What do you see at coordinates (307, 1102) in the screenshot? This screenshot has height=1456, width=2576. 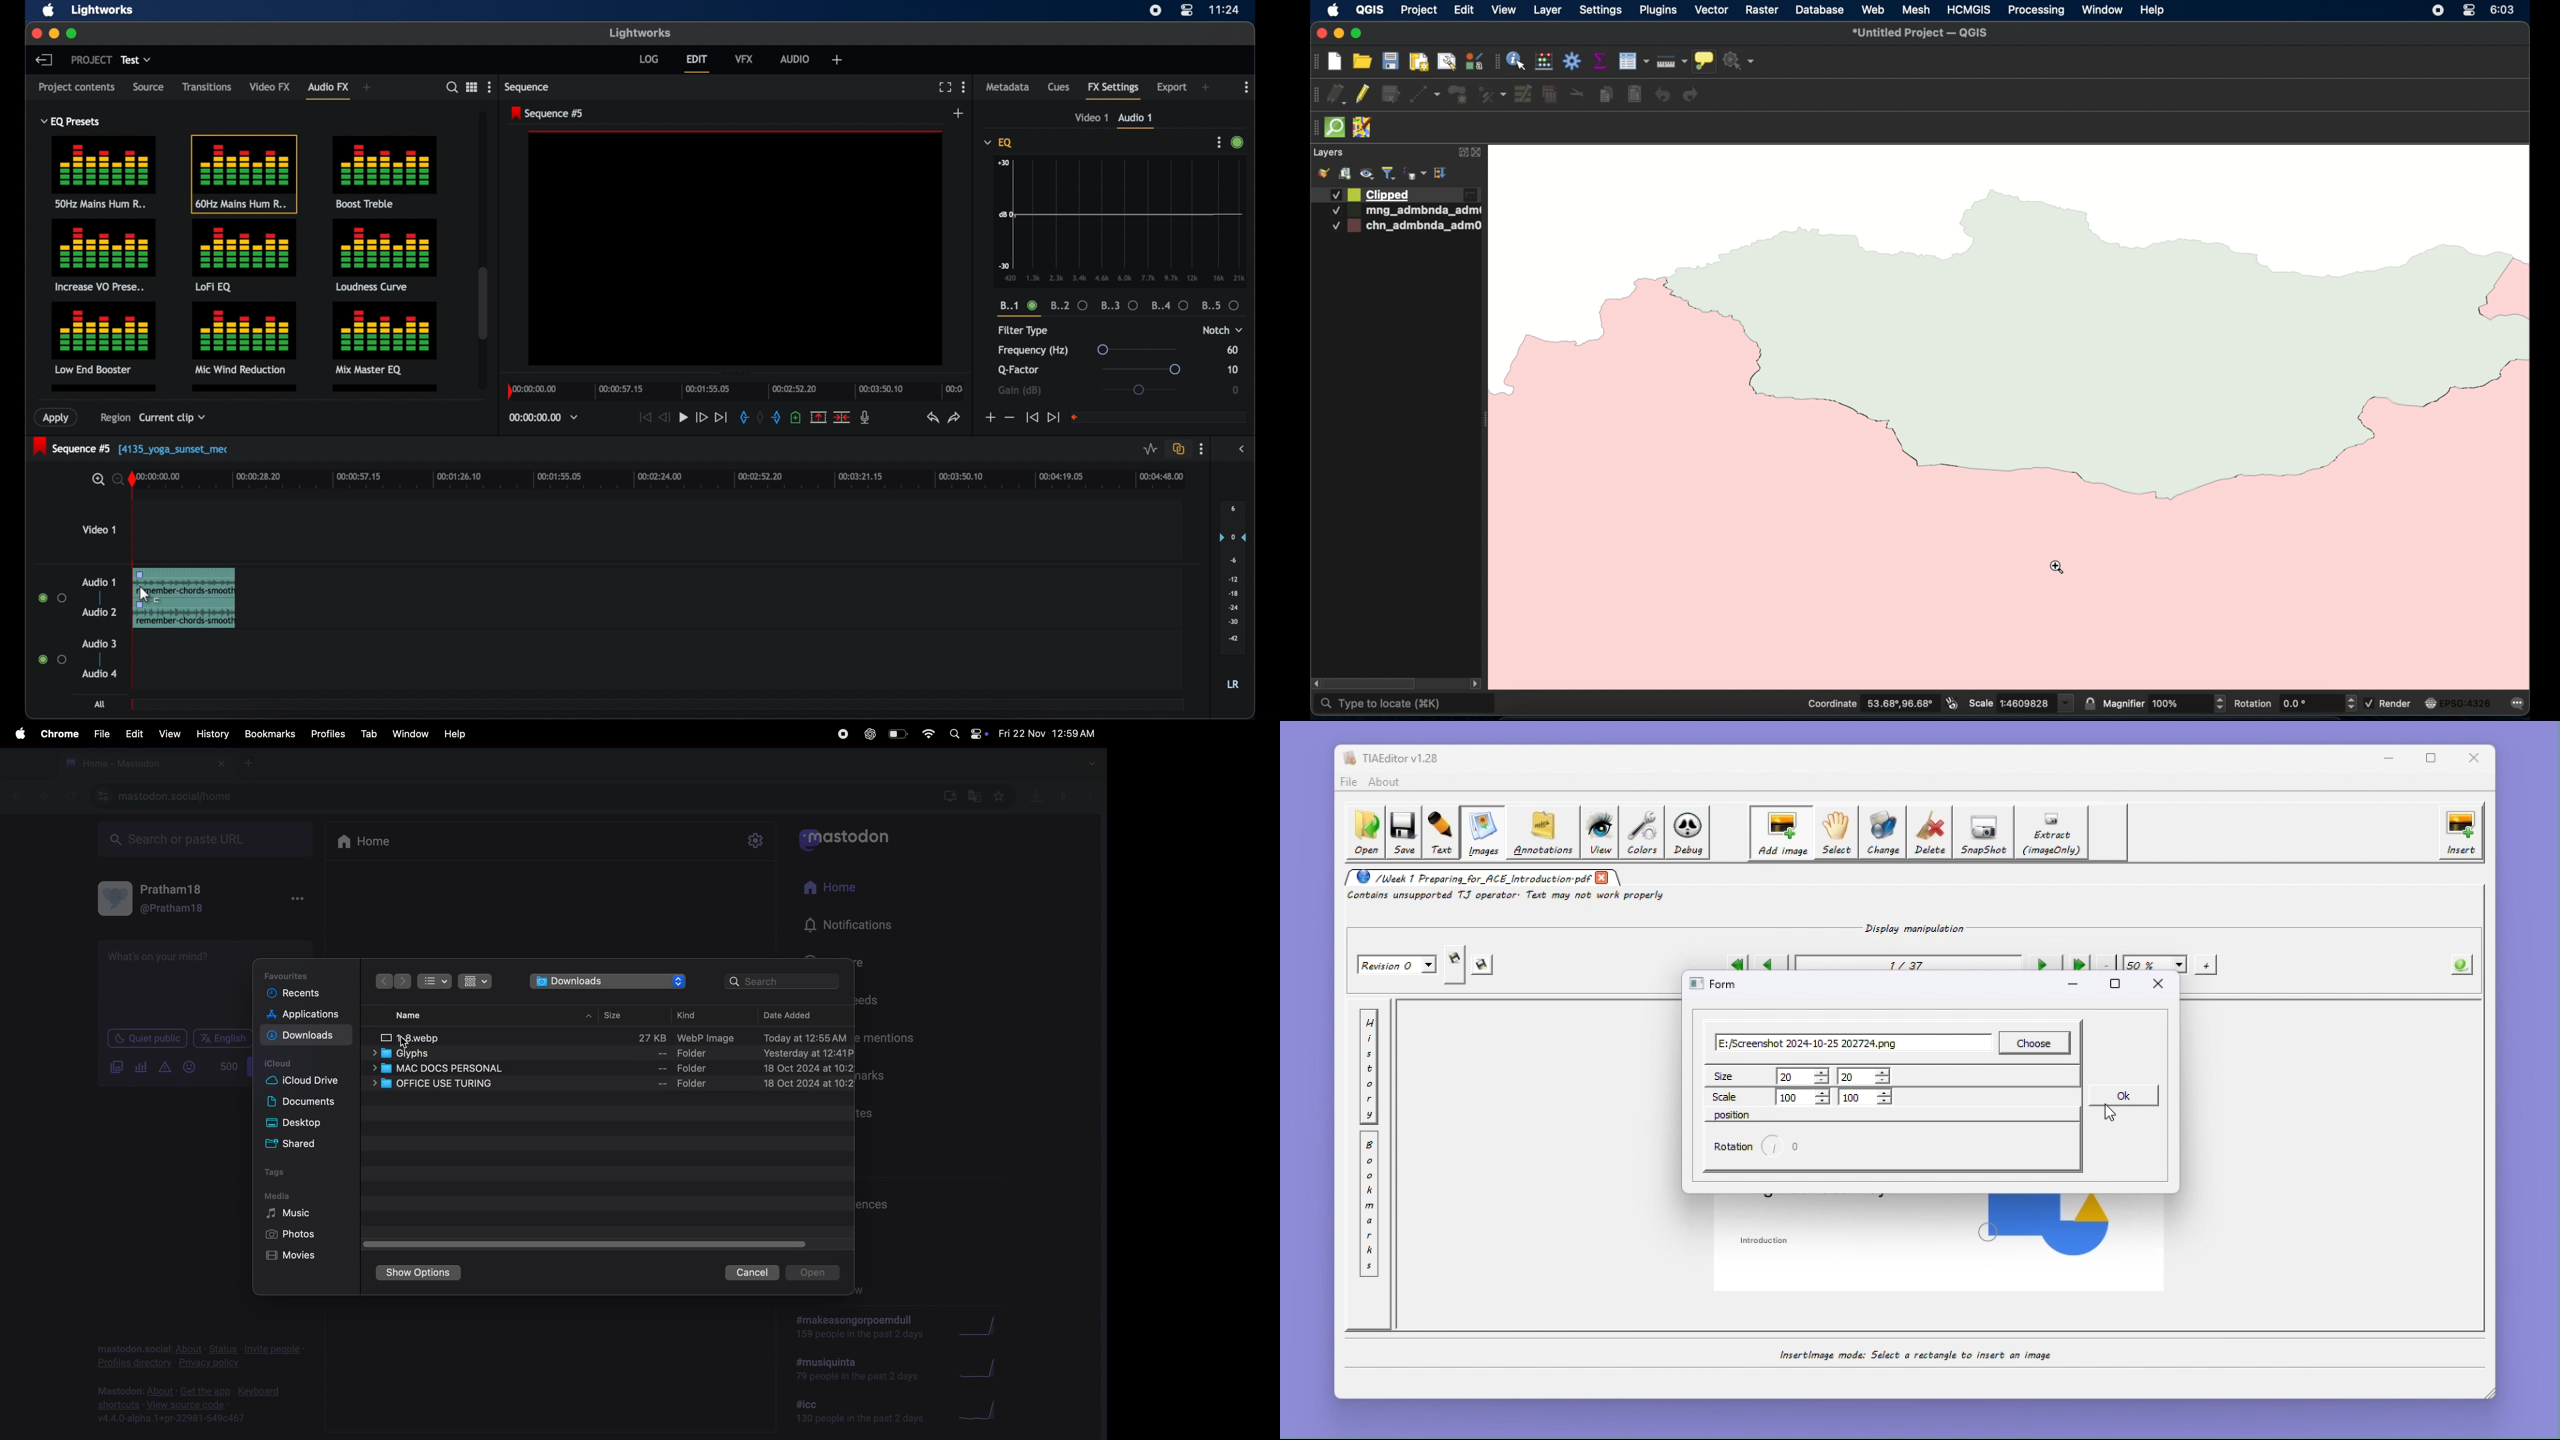 I see `documents` at bounding box center [307, 1102].